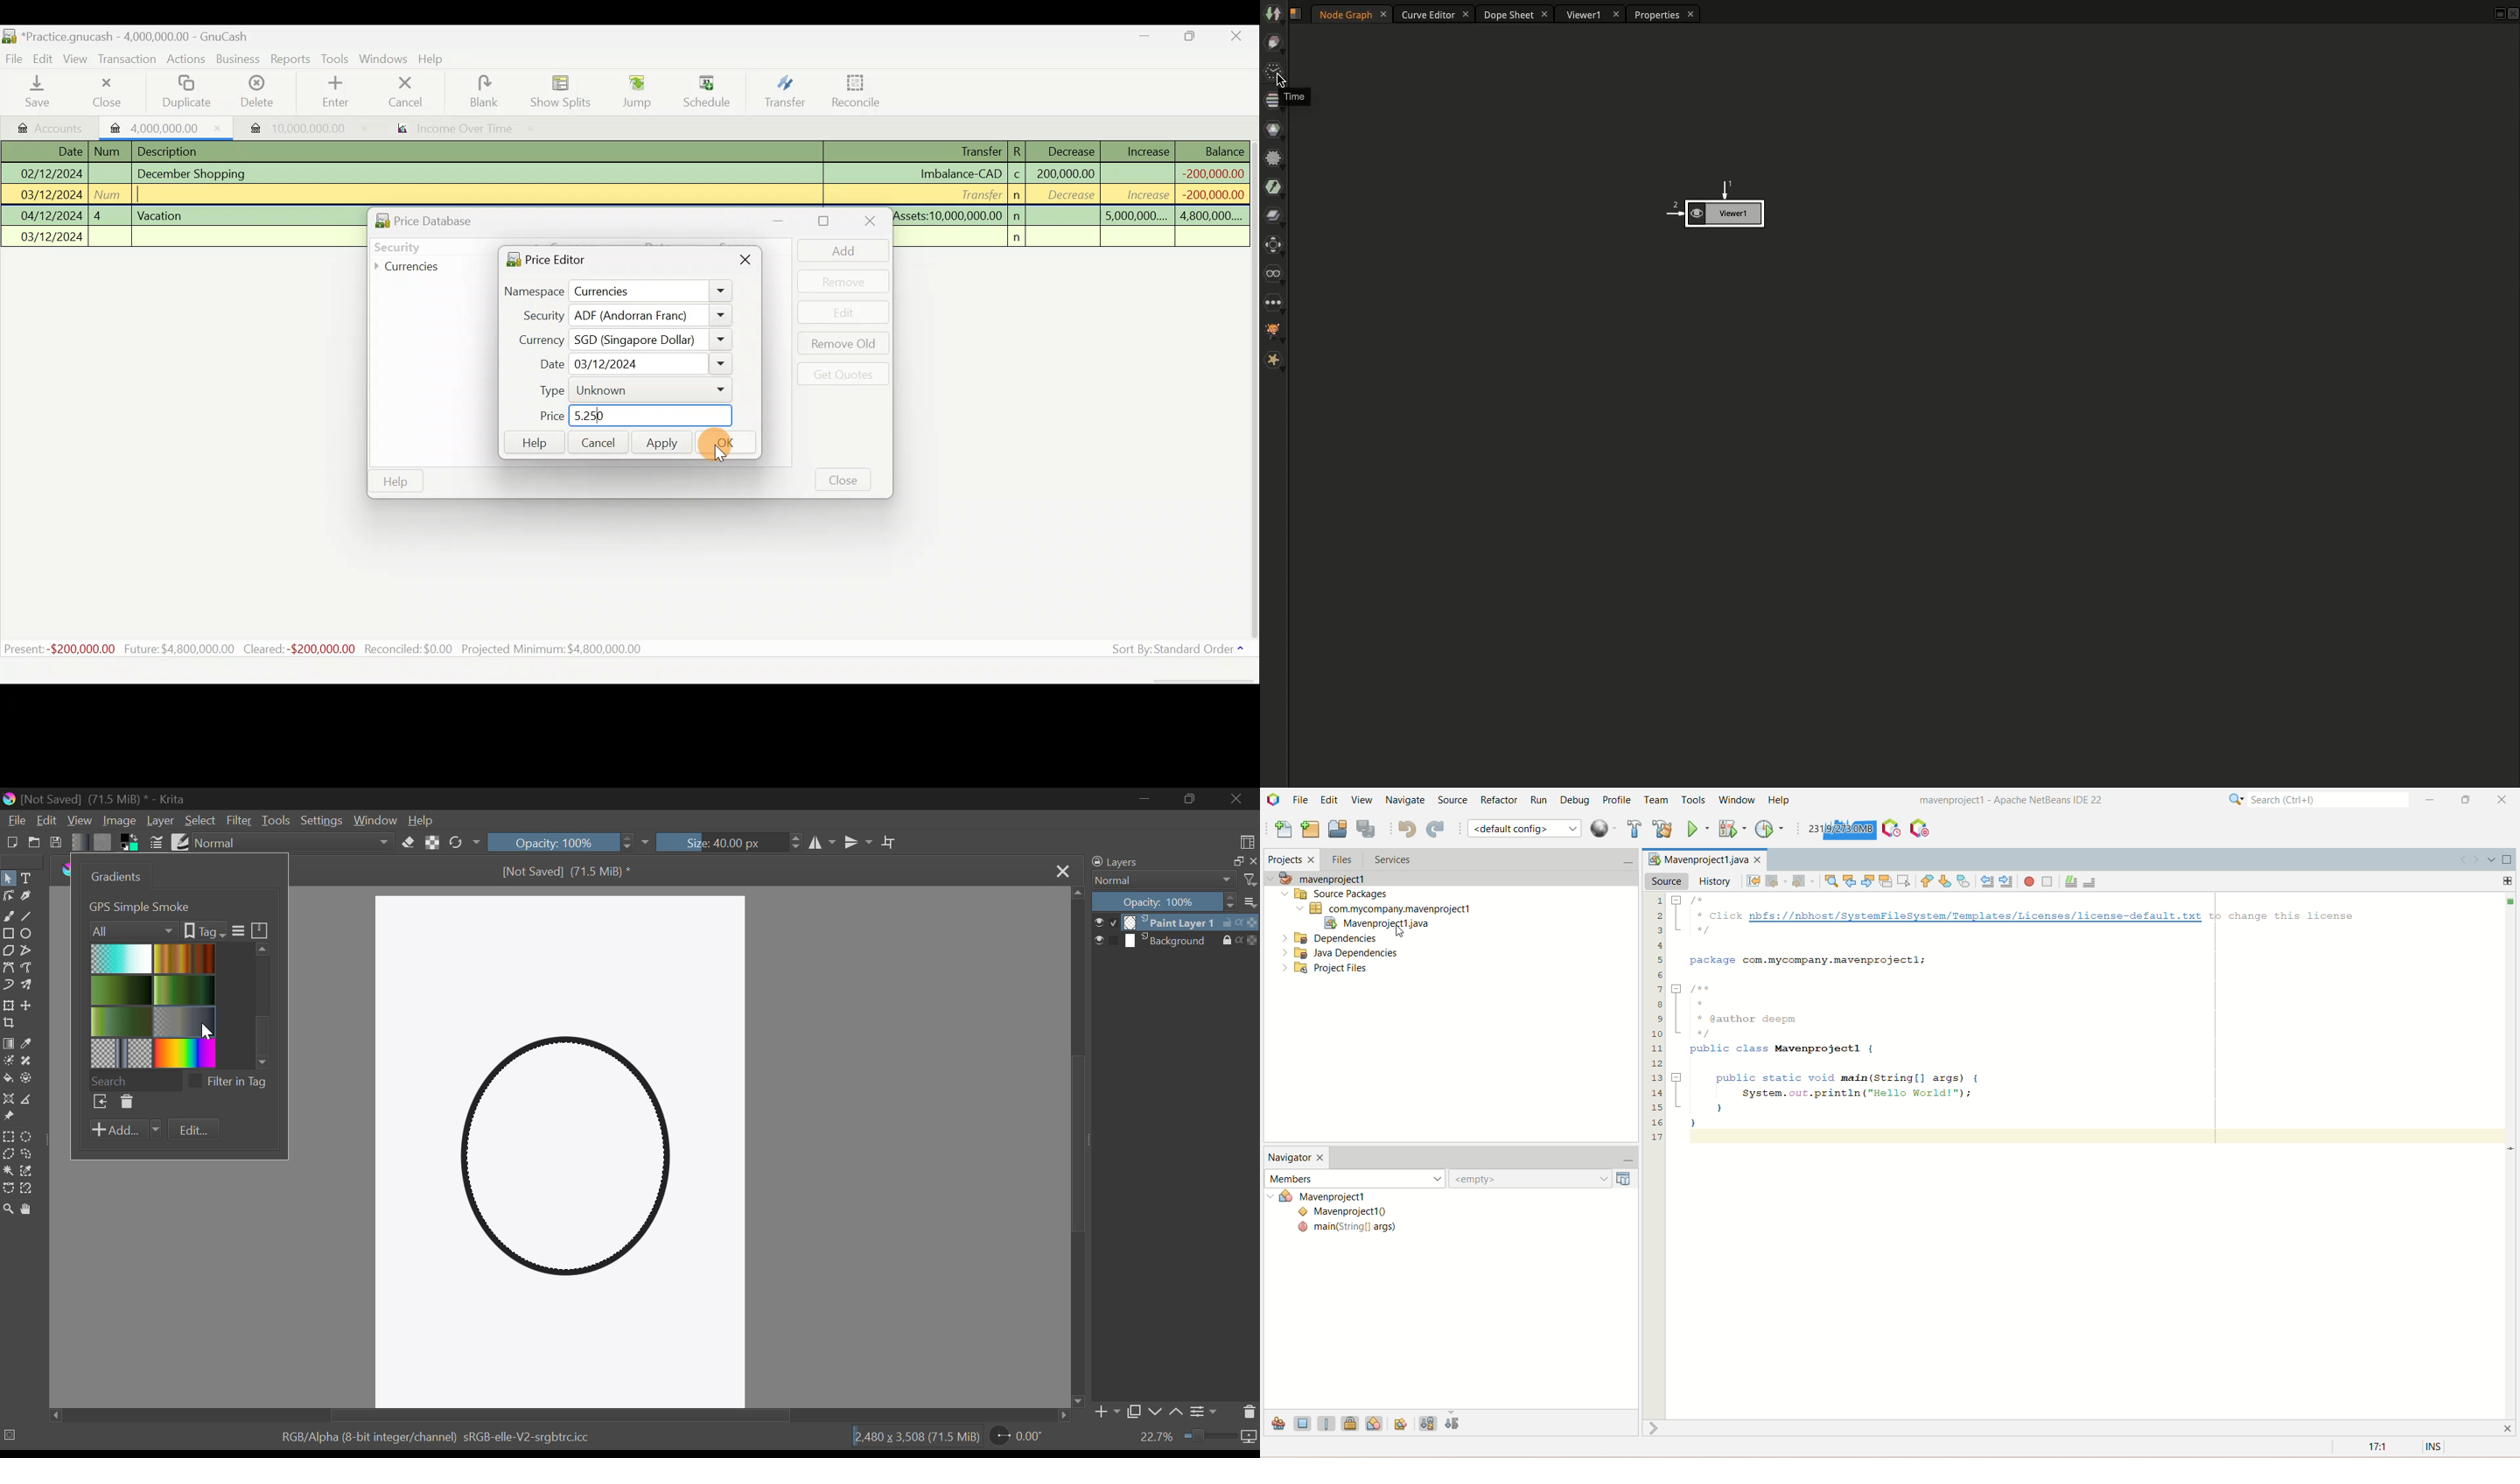  What do you see at coordinates (1666, 881) in the screenshot?
I see `source` at bounding box center [1666, 881].